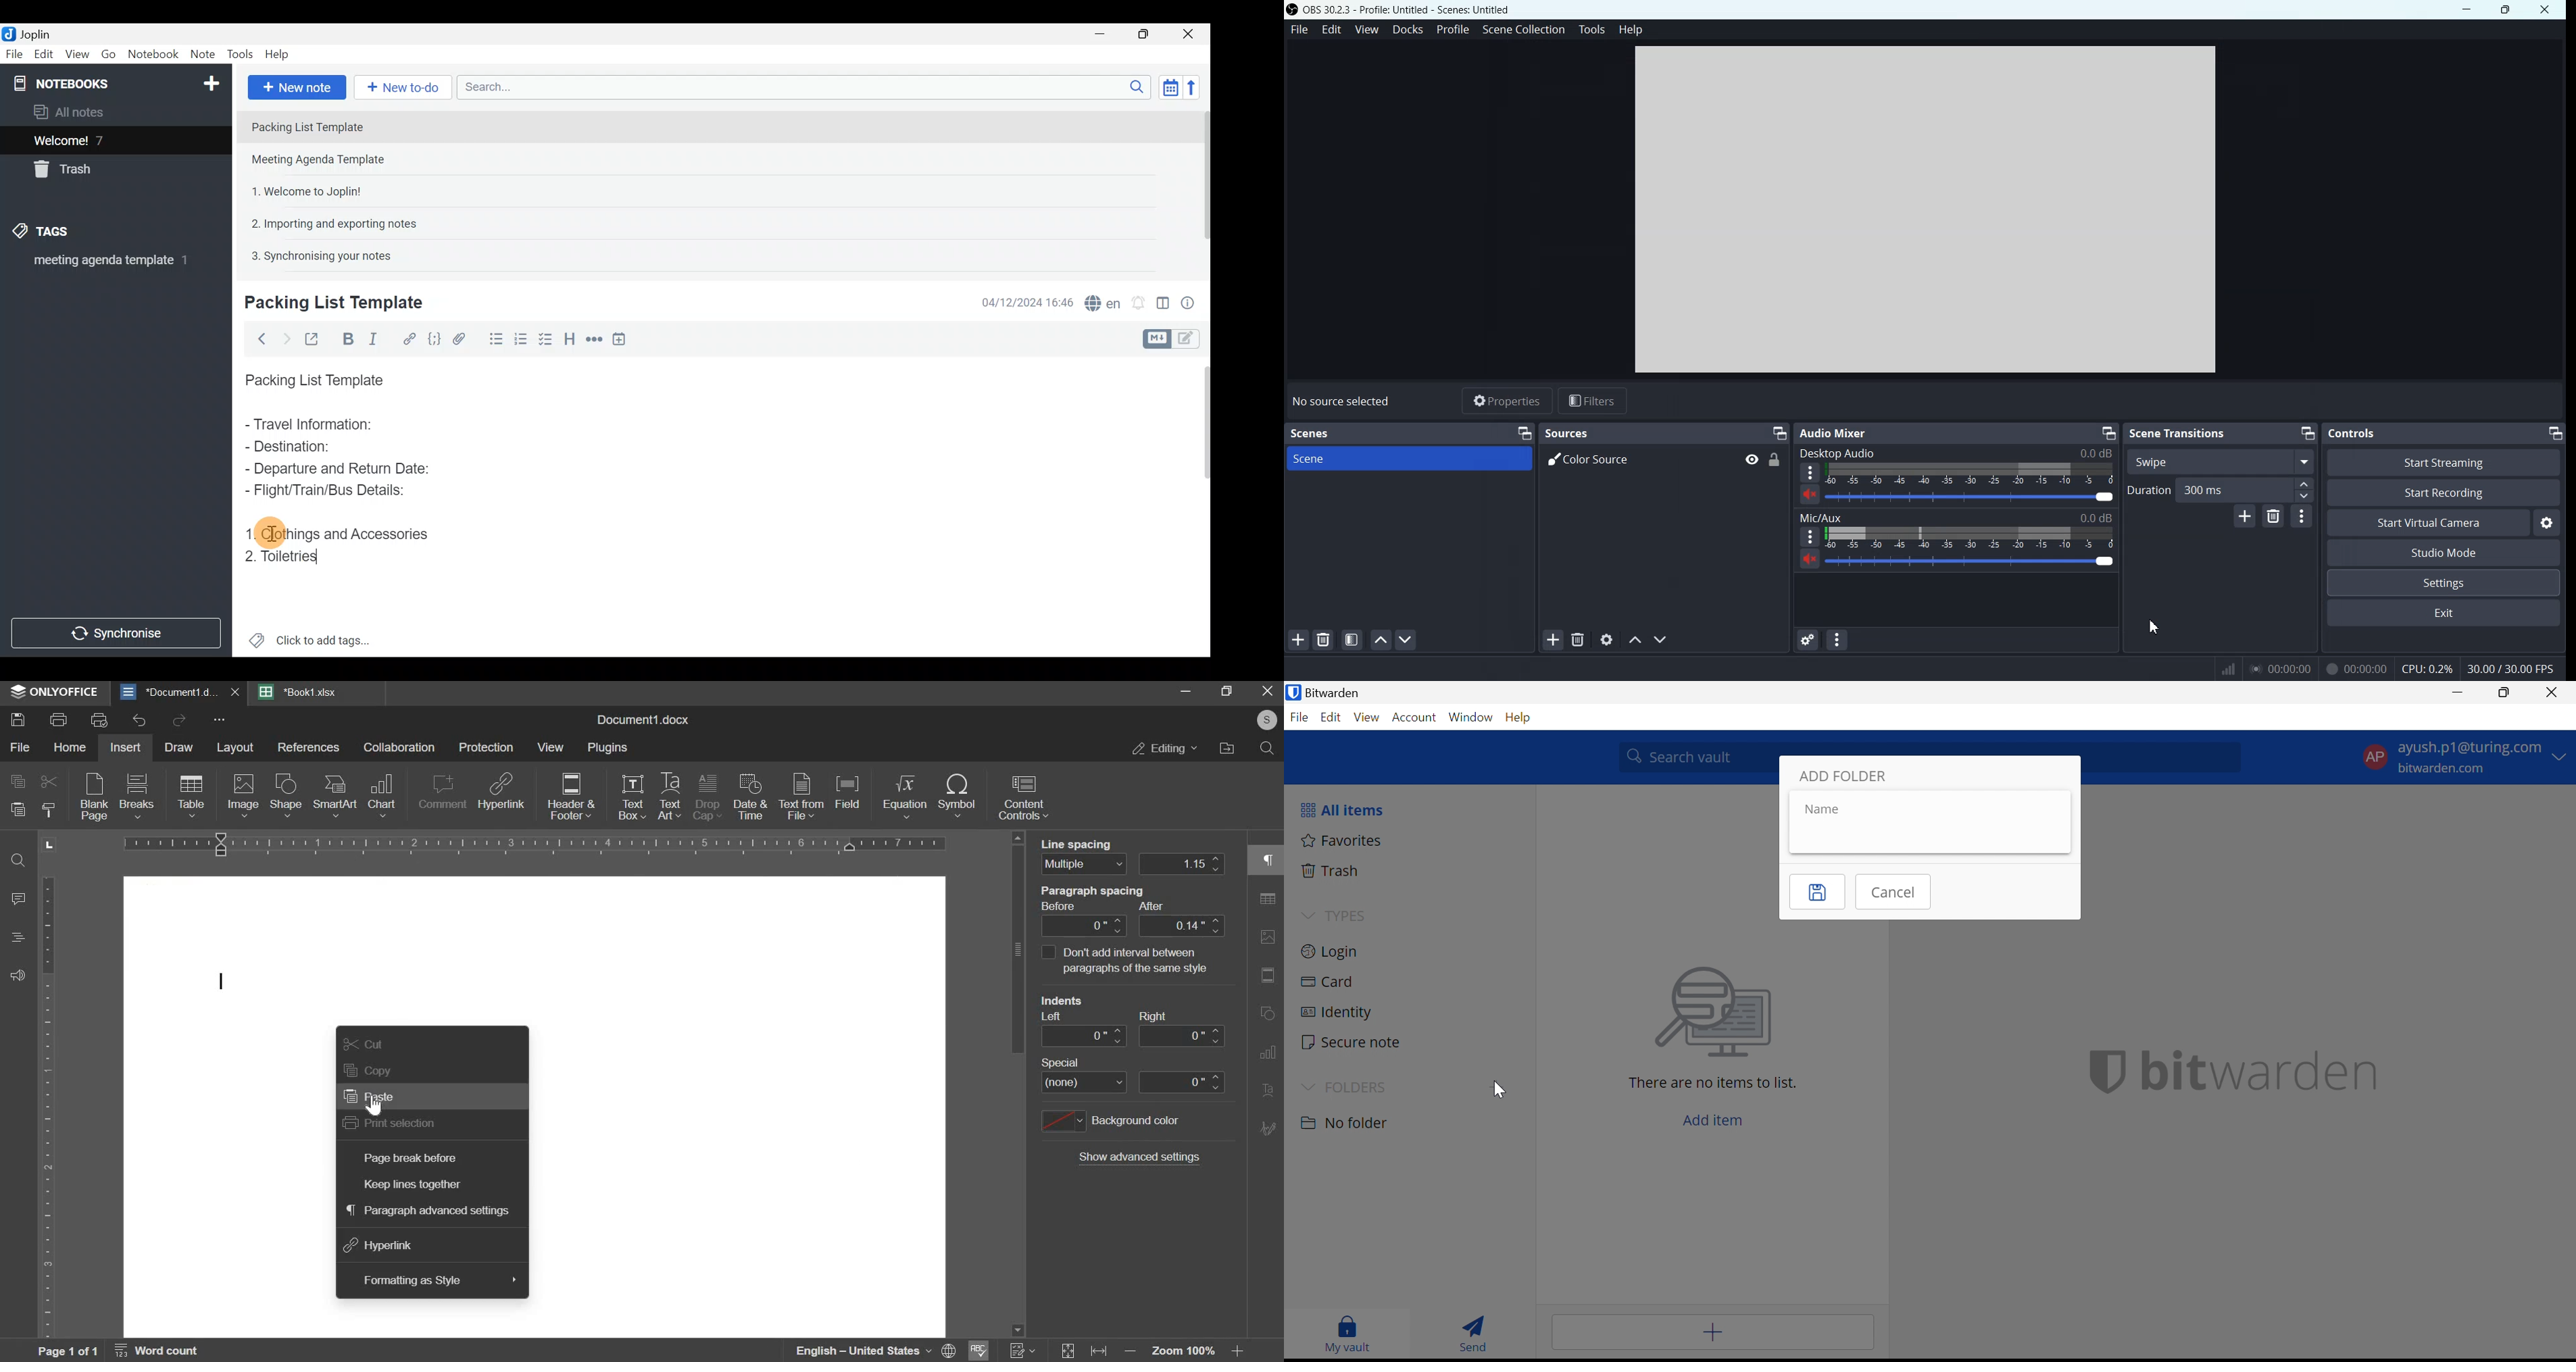 This screenshot has width=2576, height=1372. I want to click on show advanced settings, so click(1141, 1159).